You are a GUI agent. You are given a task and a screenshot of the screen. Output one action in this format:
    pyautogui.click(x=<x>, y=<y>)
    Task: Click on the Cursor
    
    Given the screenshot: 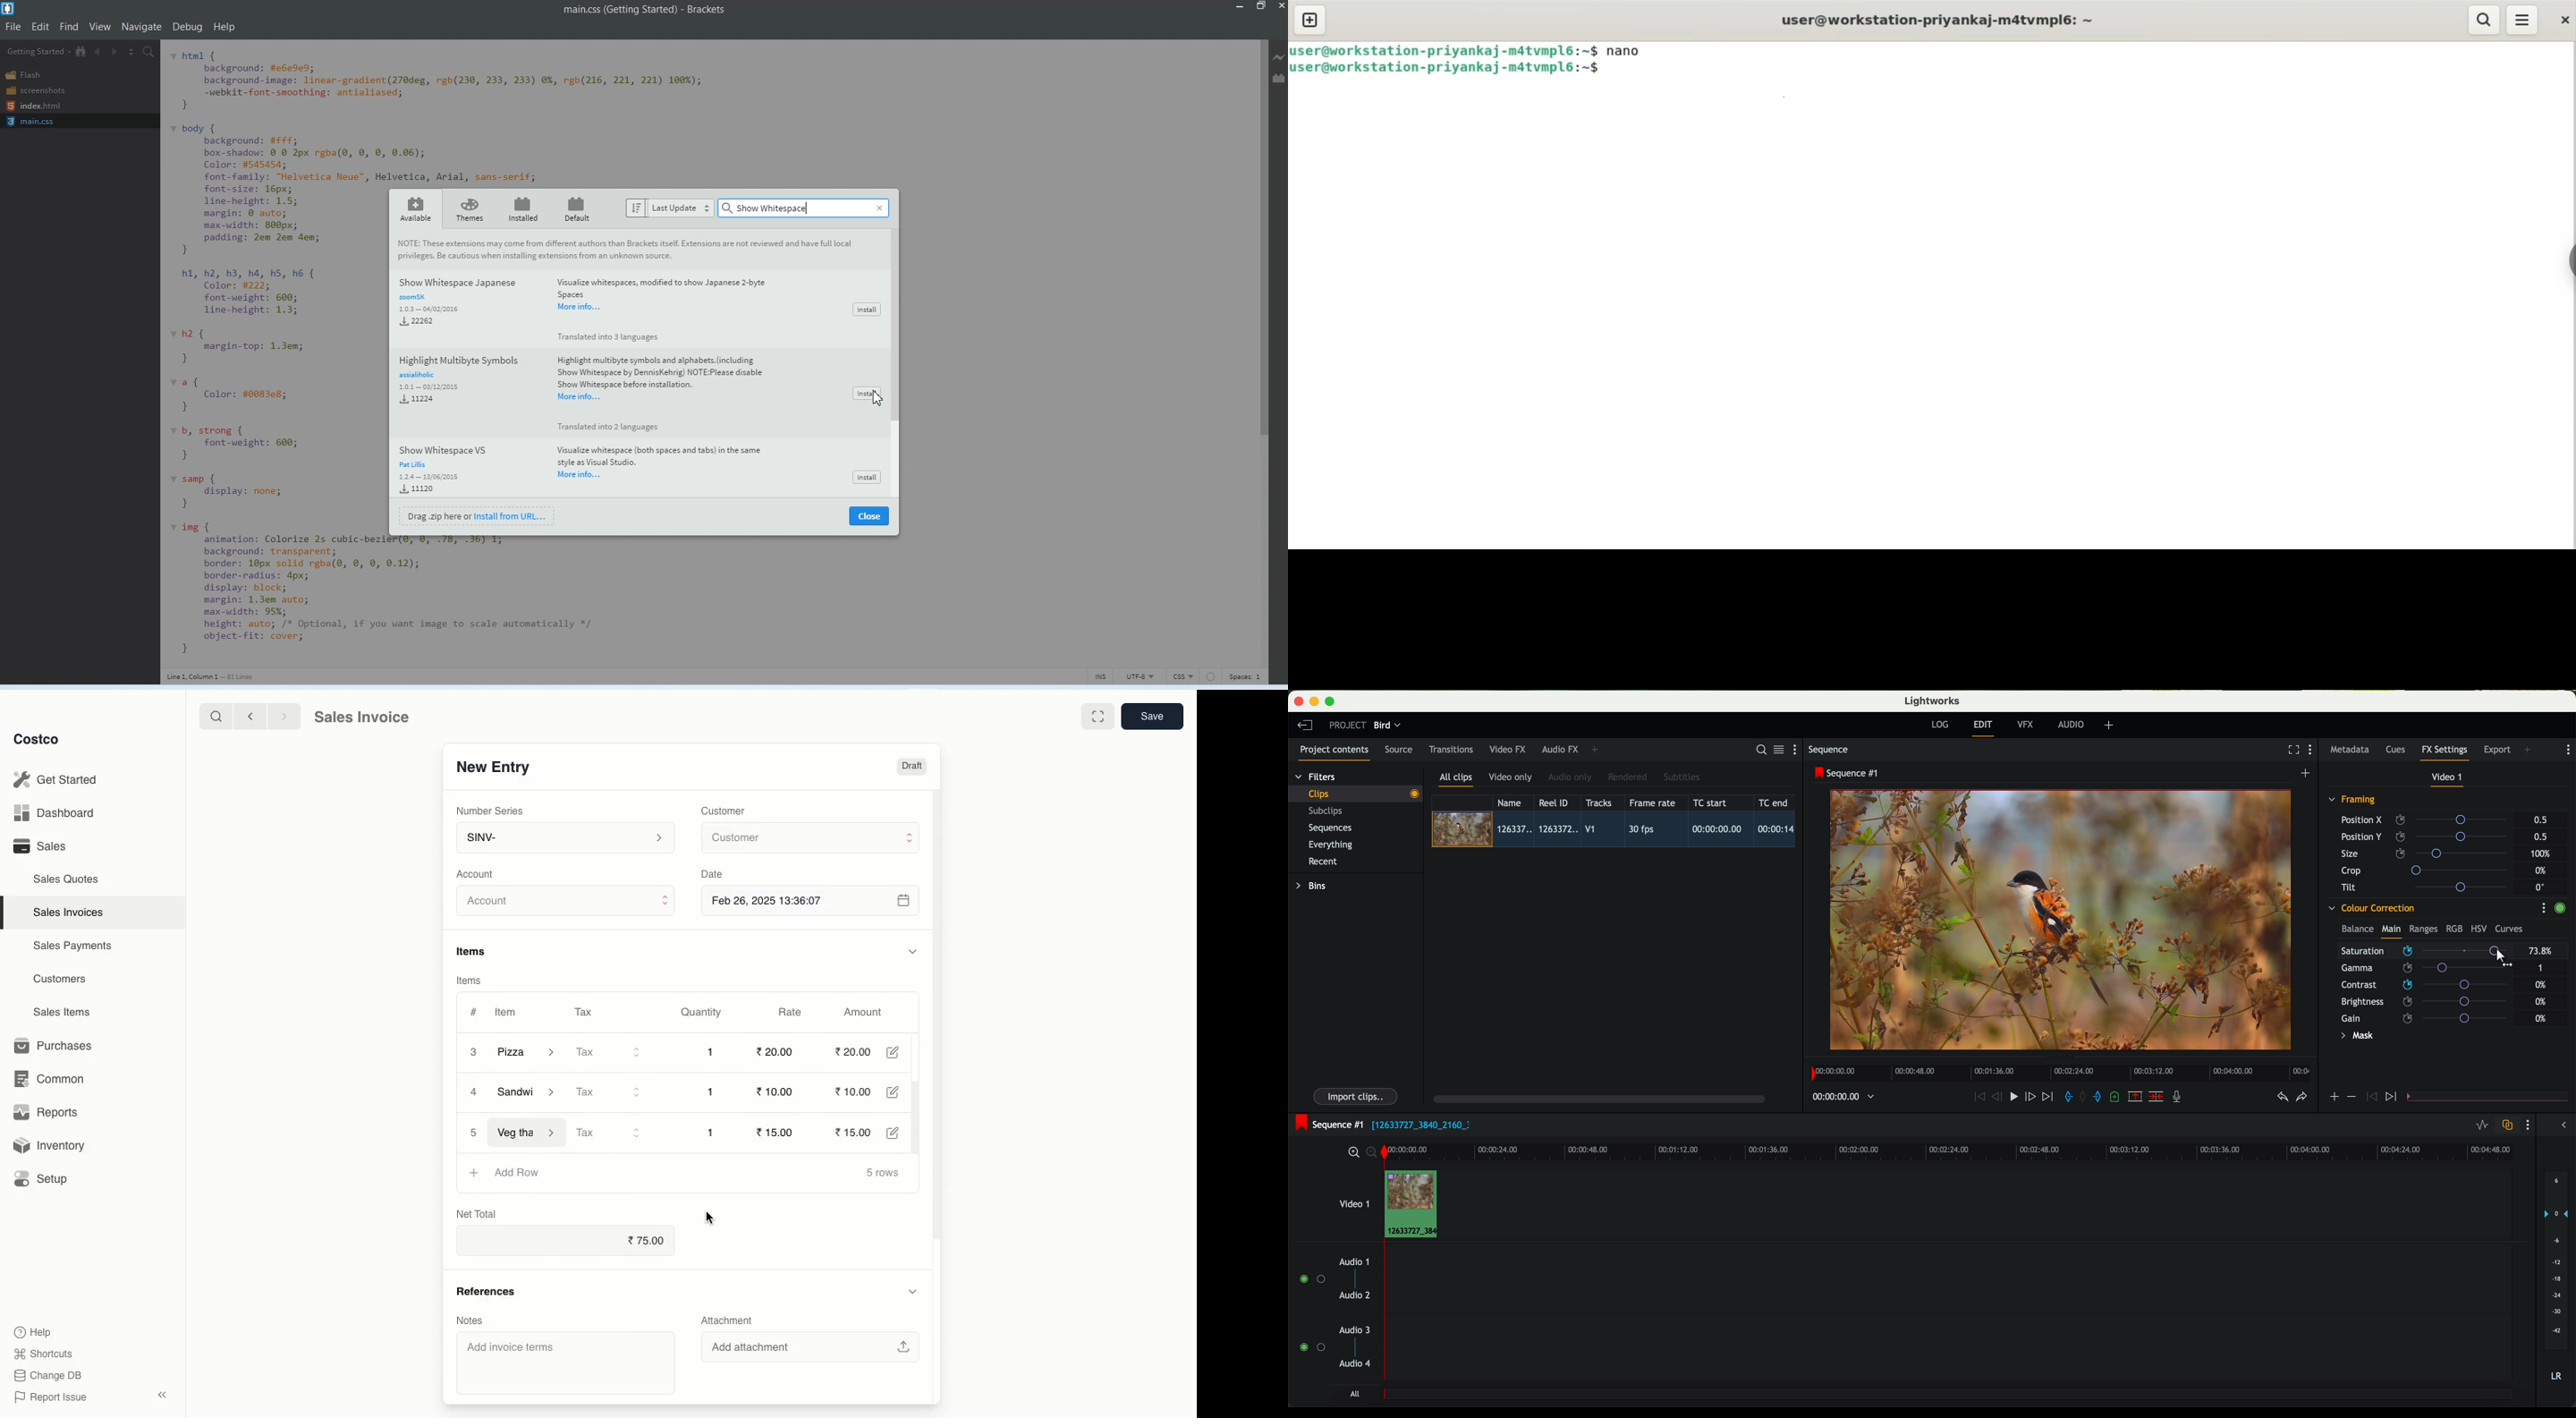 What is the action you would take?
    pyautogui.click(x=714, y=1218)
    